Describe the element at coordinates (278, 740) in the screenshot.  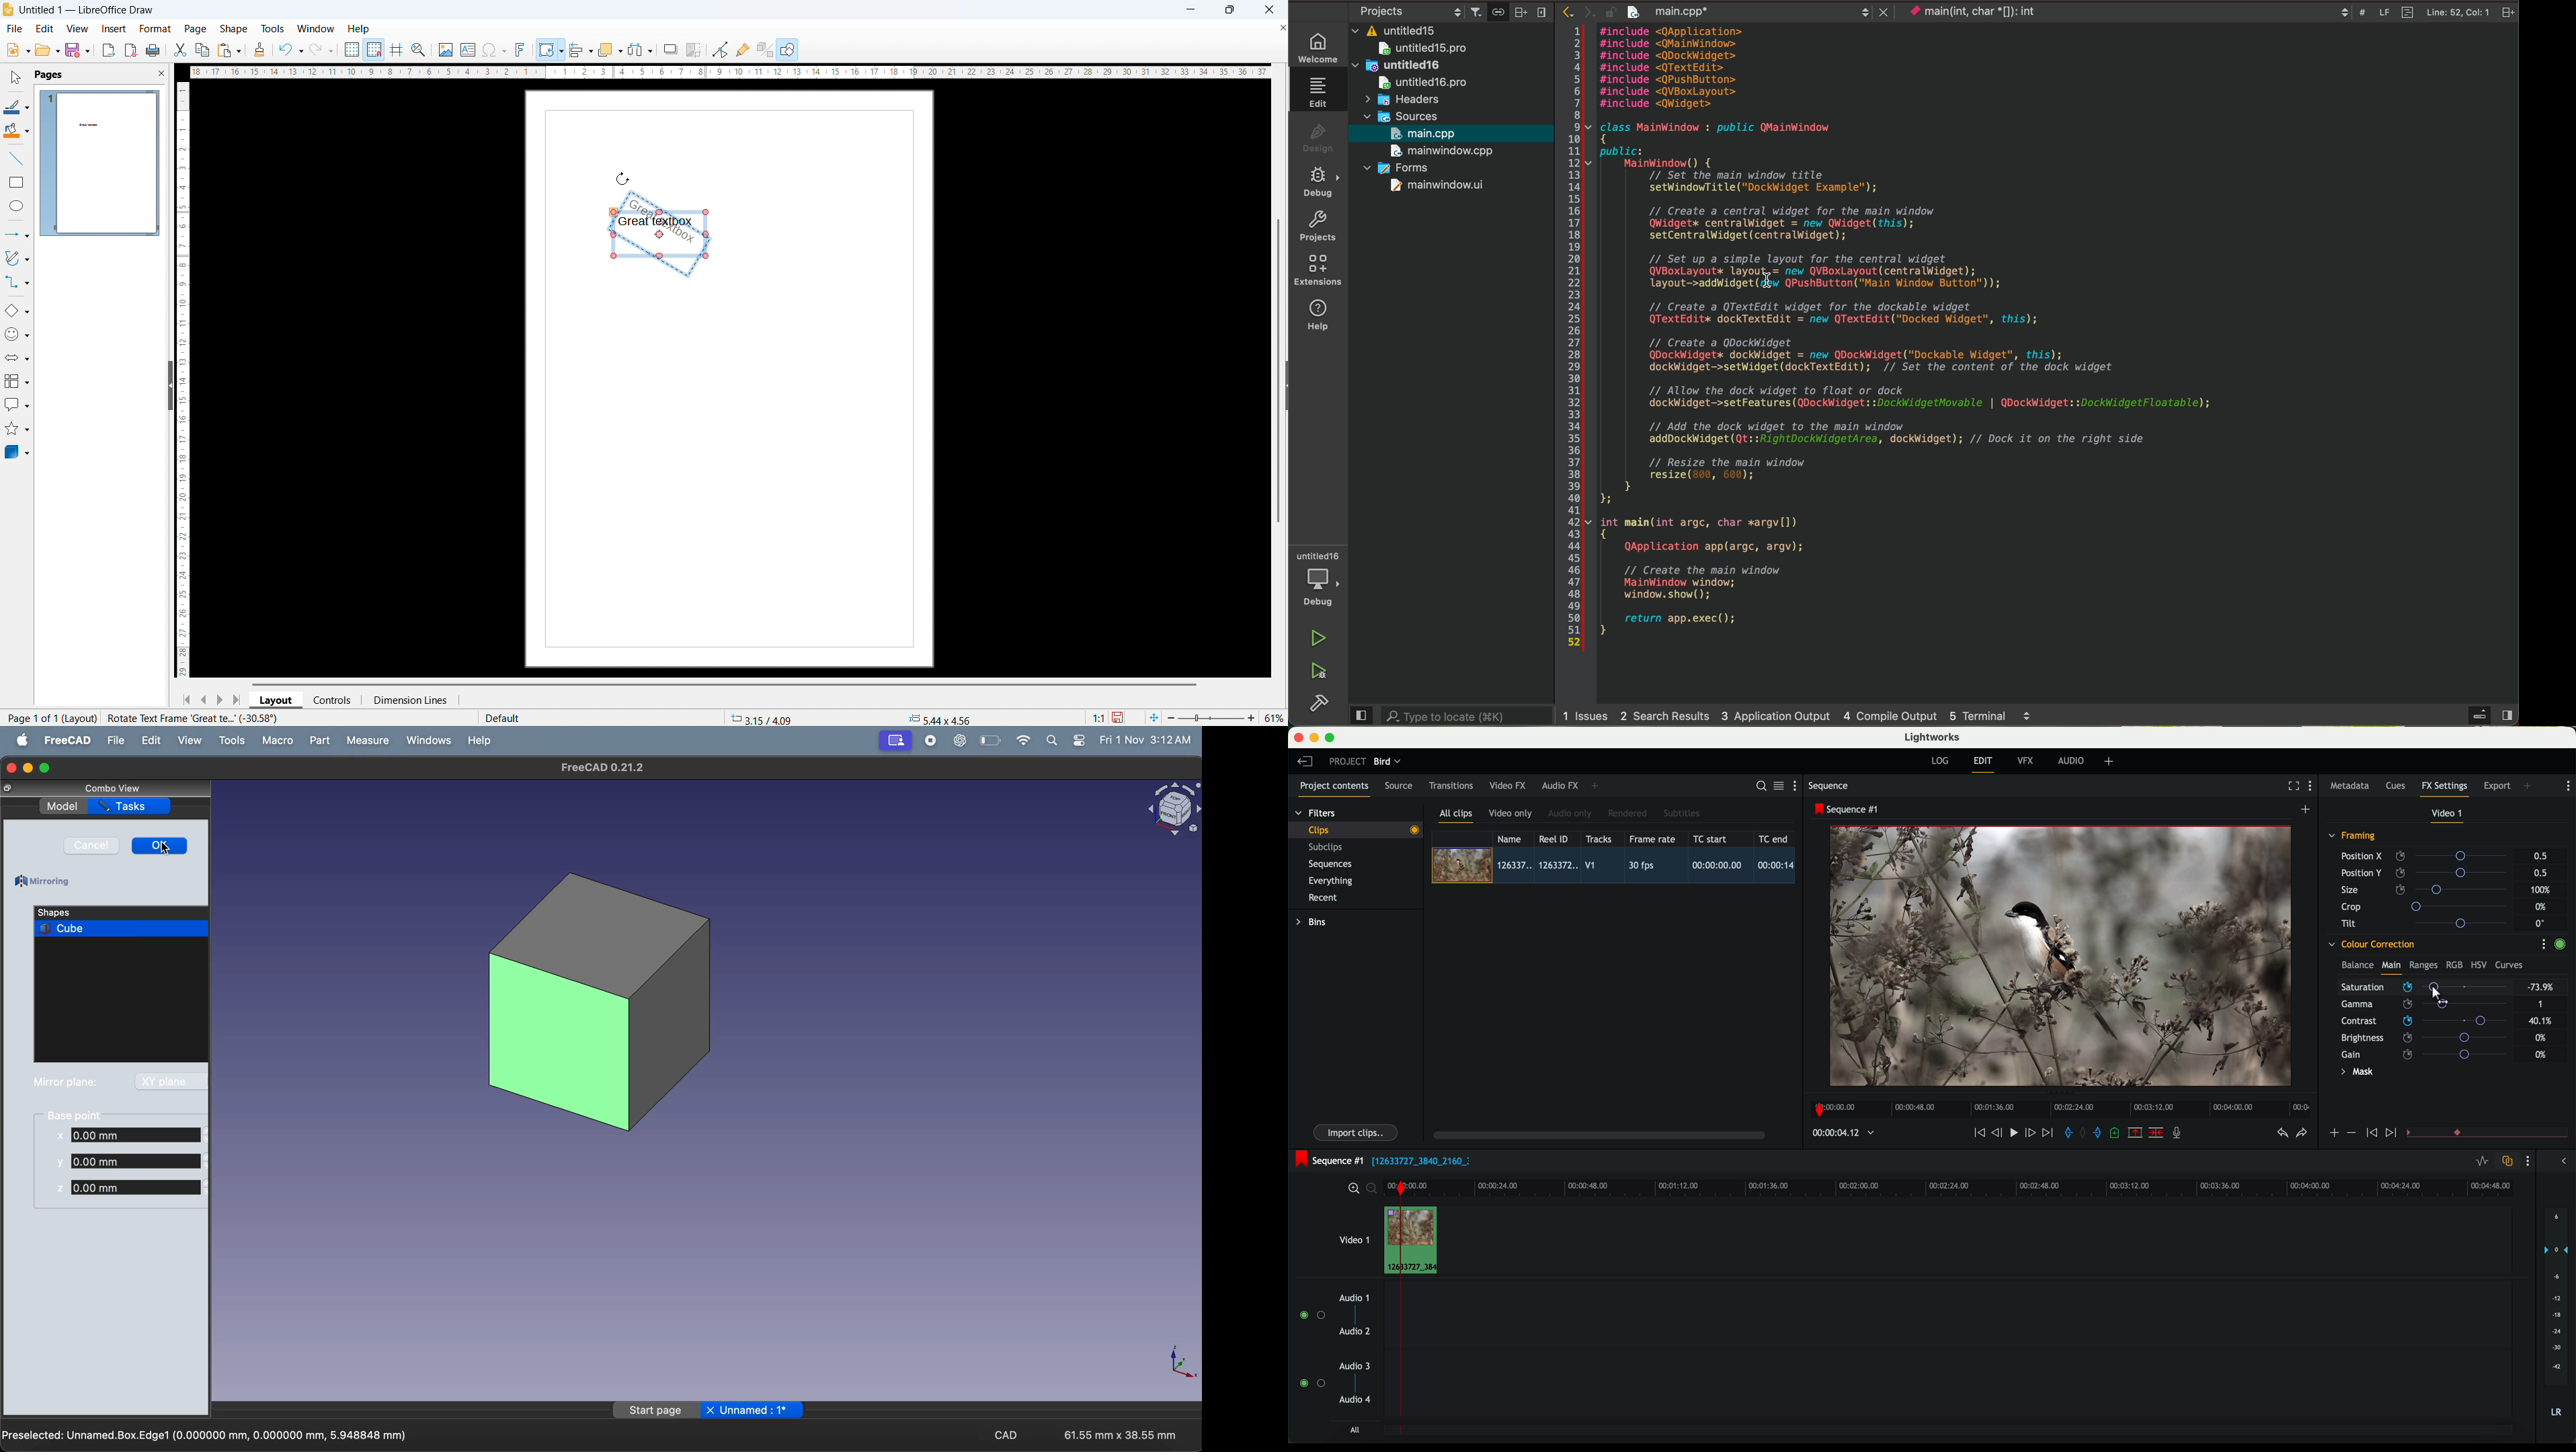
I see `marco` at that location.